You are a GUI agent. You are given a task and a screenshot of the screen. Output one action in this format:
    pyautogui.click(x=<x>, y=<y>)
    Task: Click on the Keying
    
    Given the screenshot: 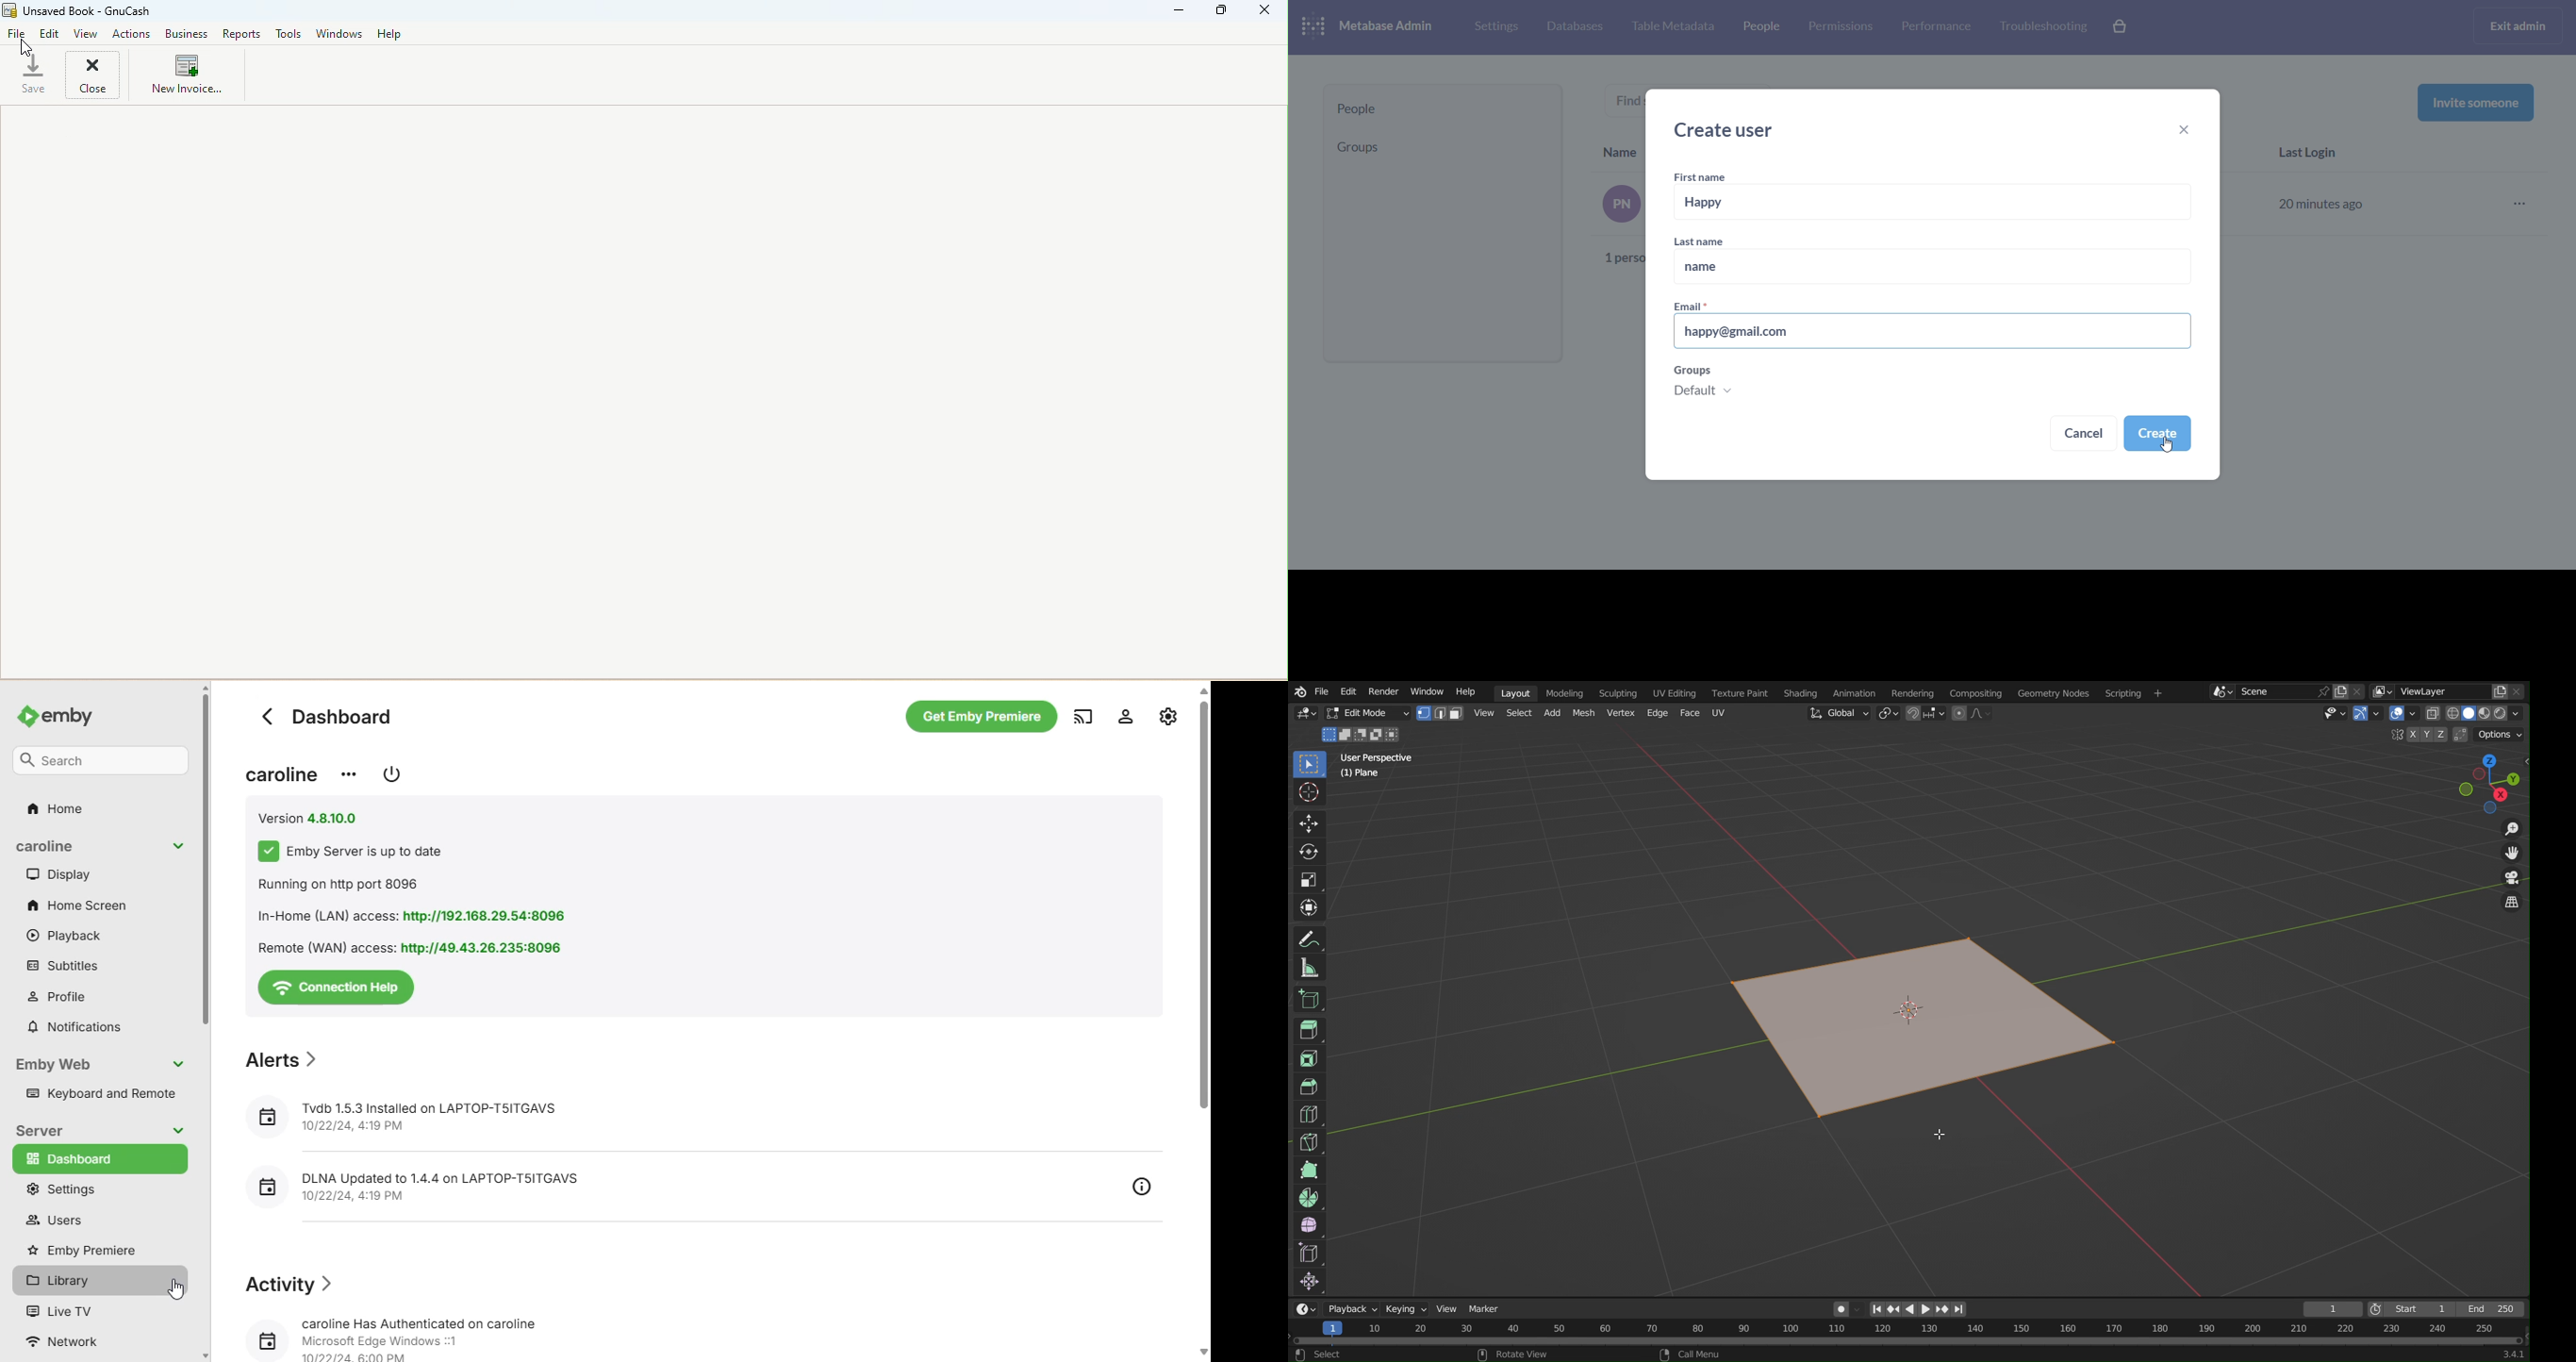 What is the action you would take?
    pyautogui.click(x=1407, y=1309)
    